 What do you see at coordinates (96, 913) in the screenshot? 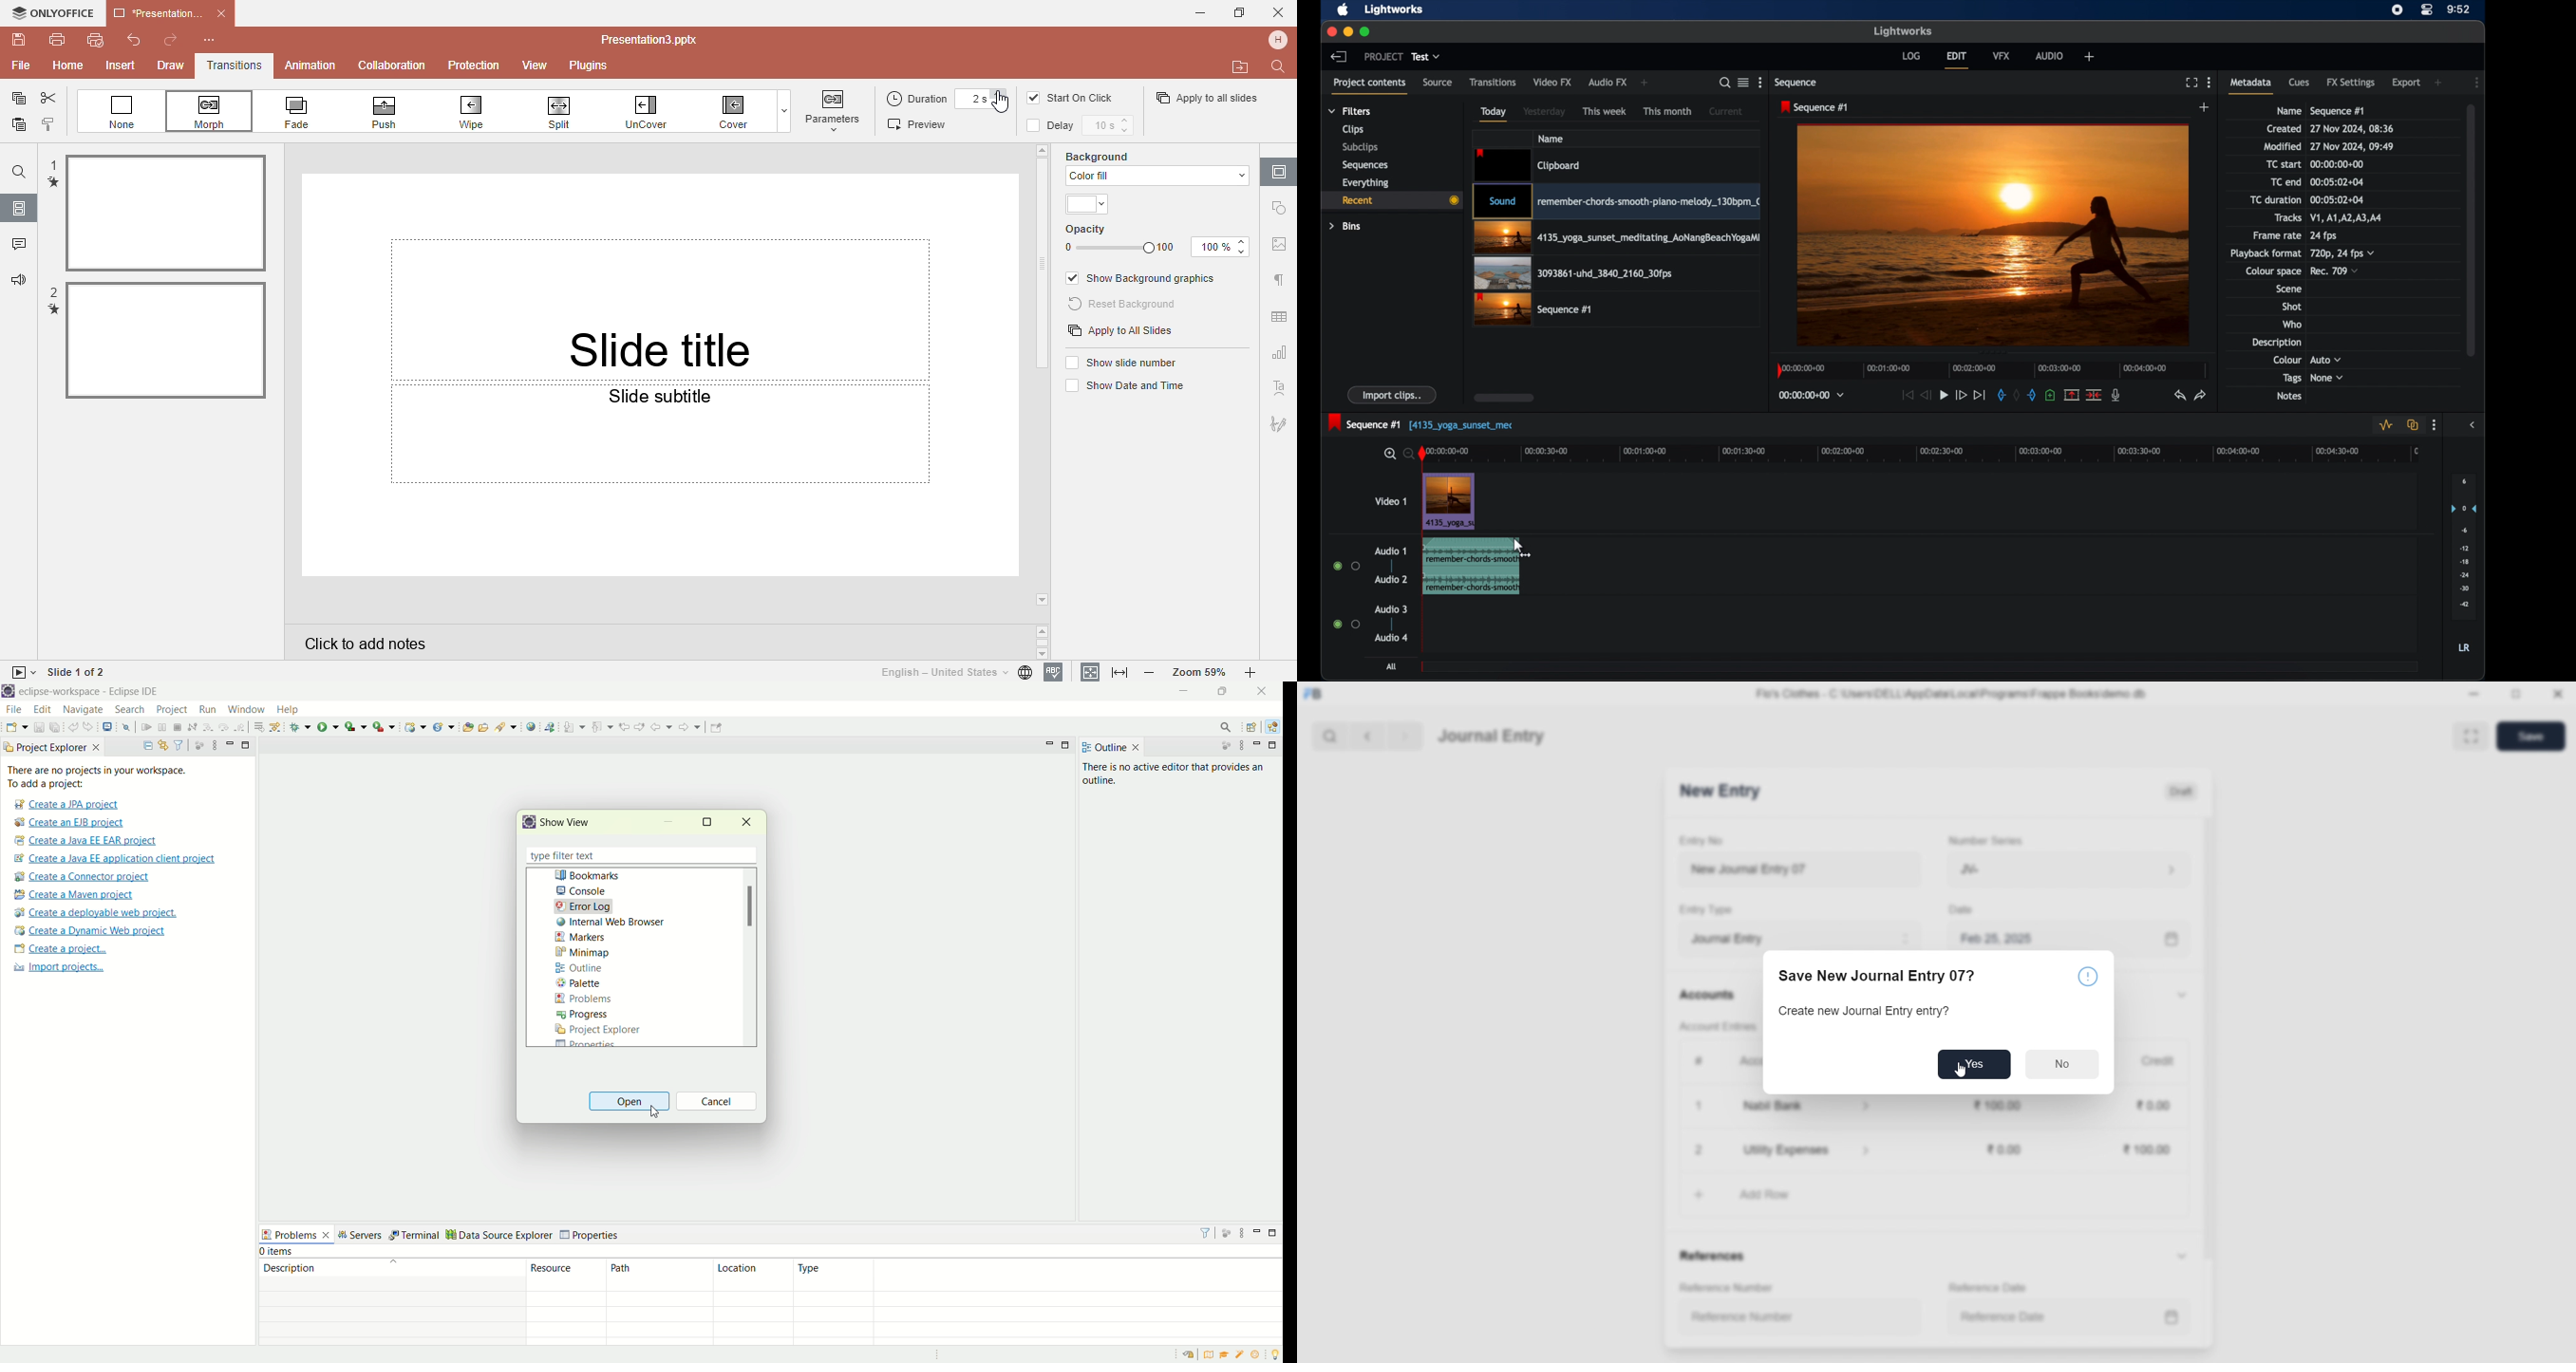
I see `create a deployable web project` at bounding box center [96, 913].